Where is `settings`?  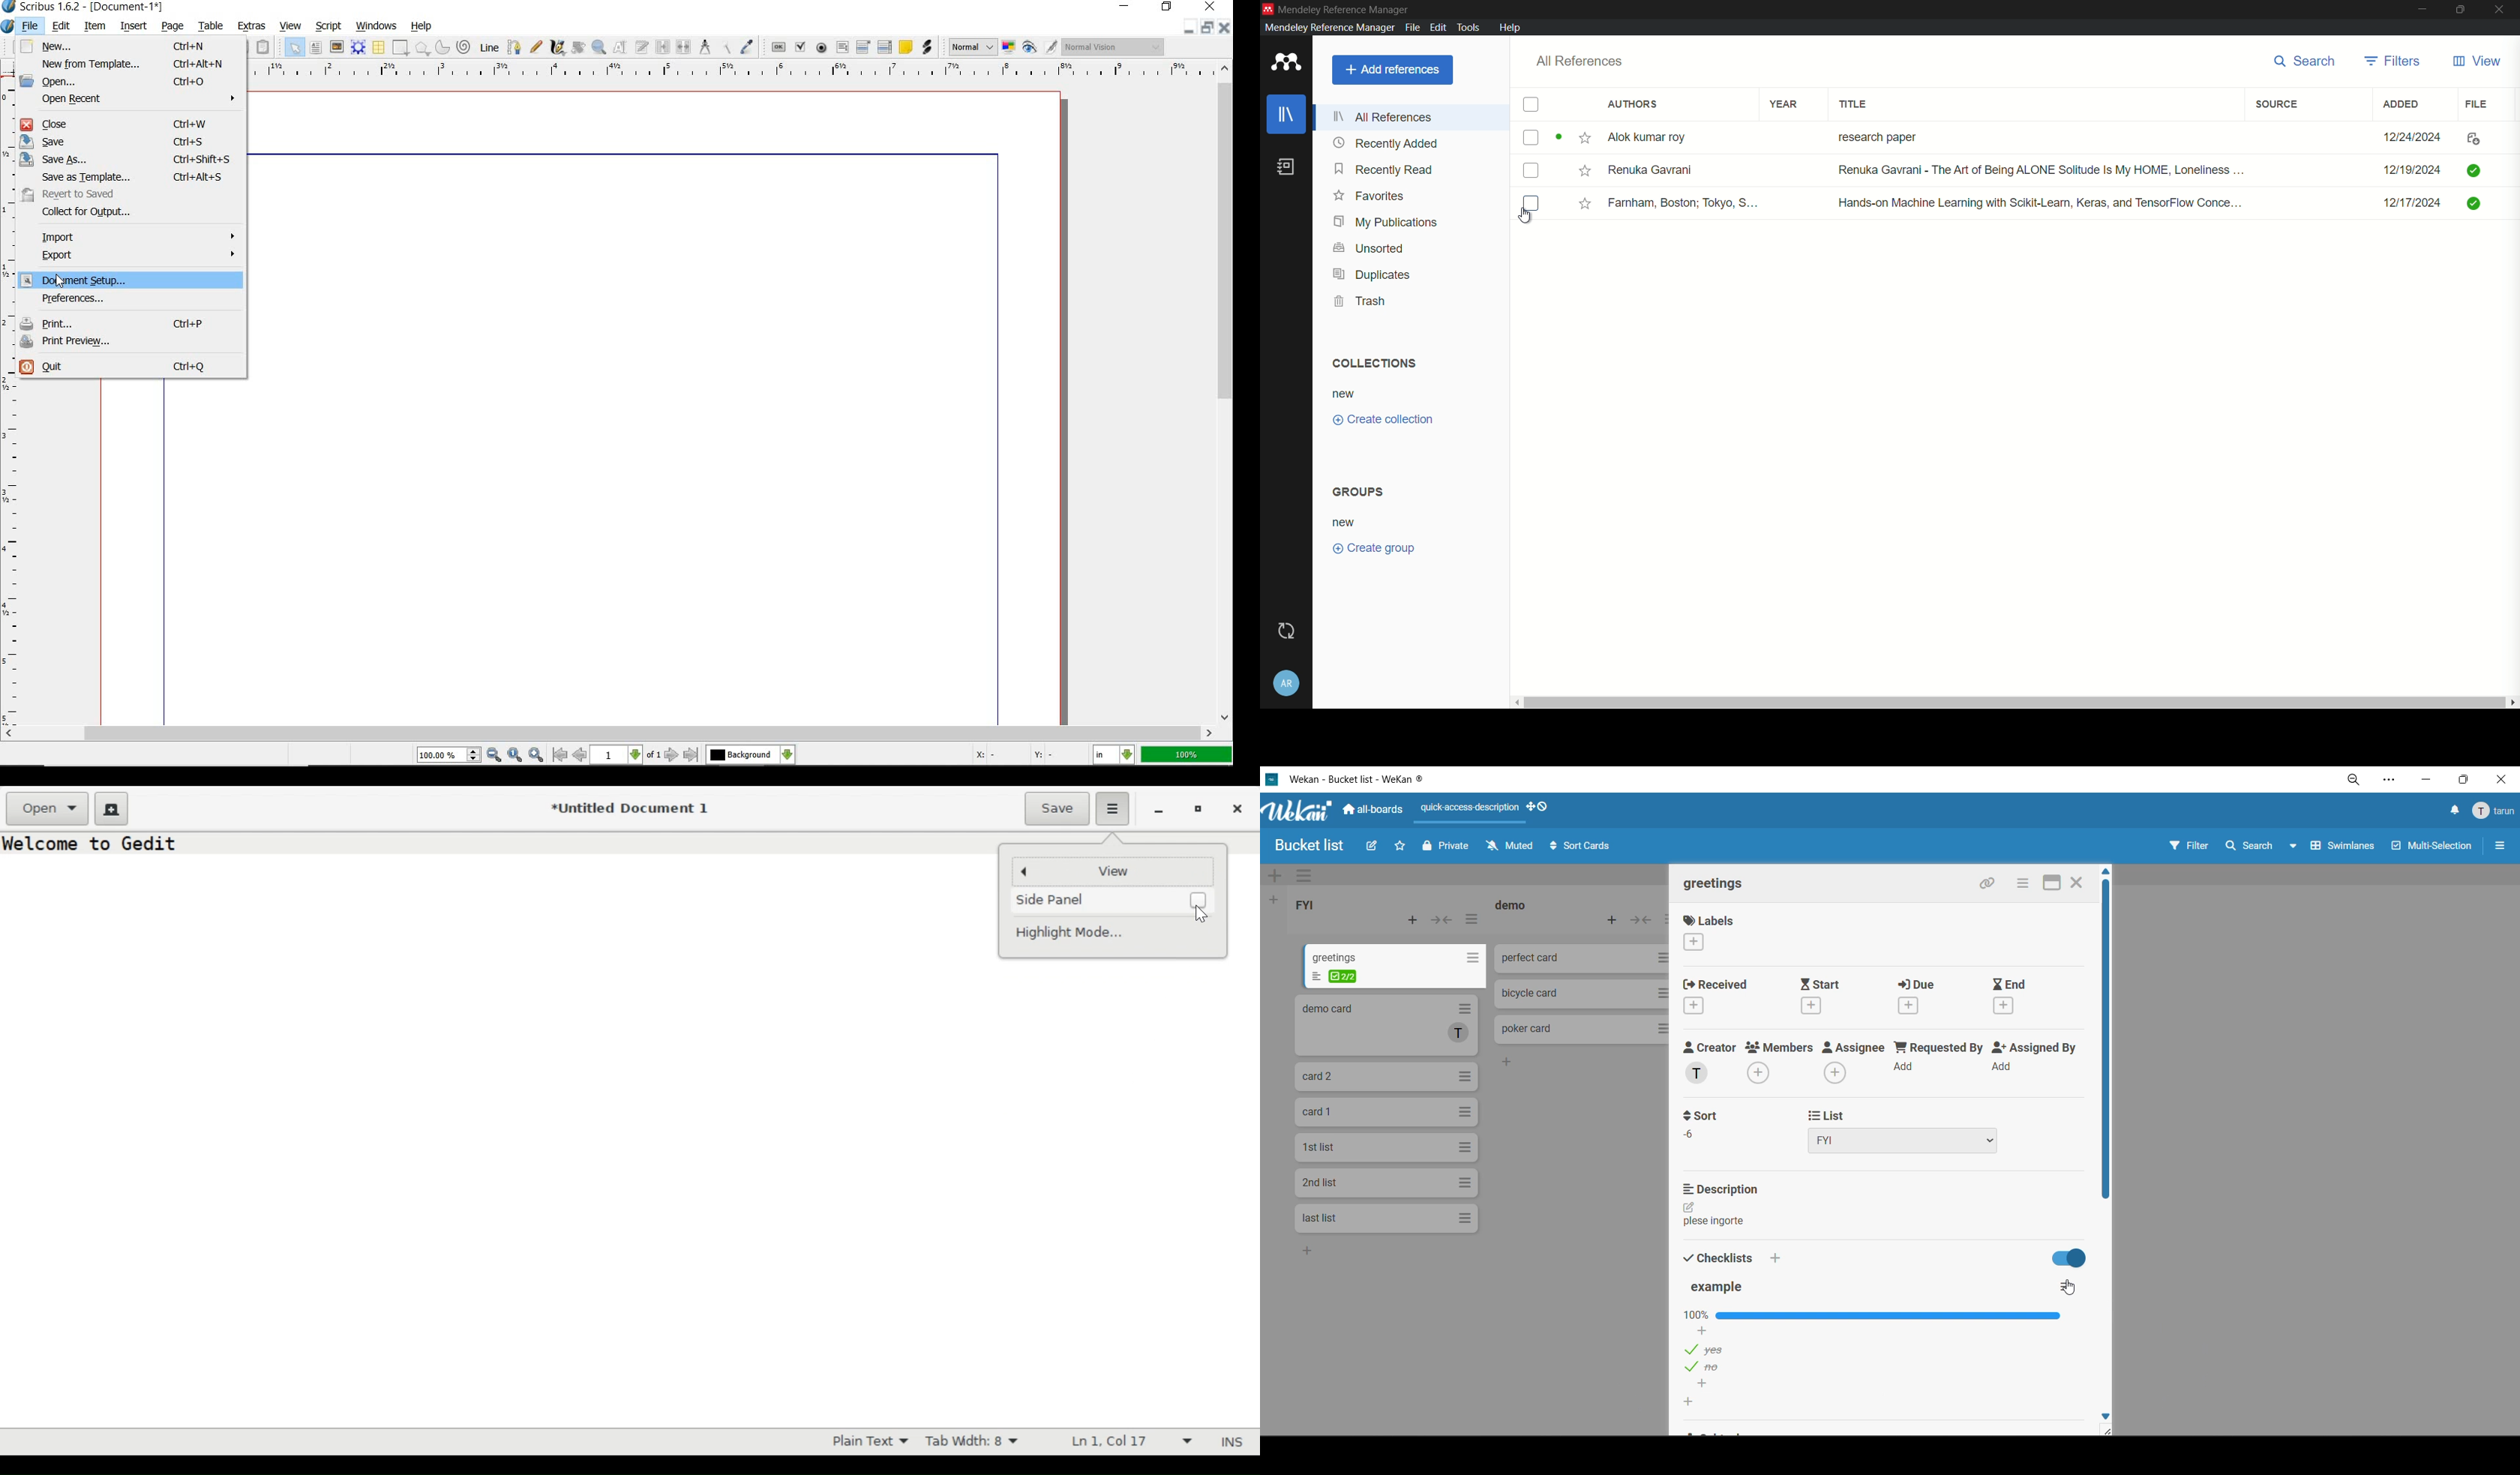
settings is located at coordinates (2393, 780).